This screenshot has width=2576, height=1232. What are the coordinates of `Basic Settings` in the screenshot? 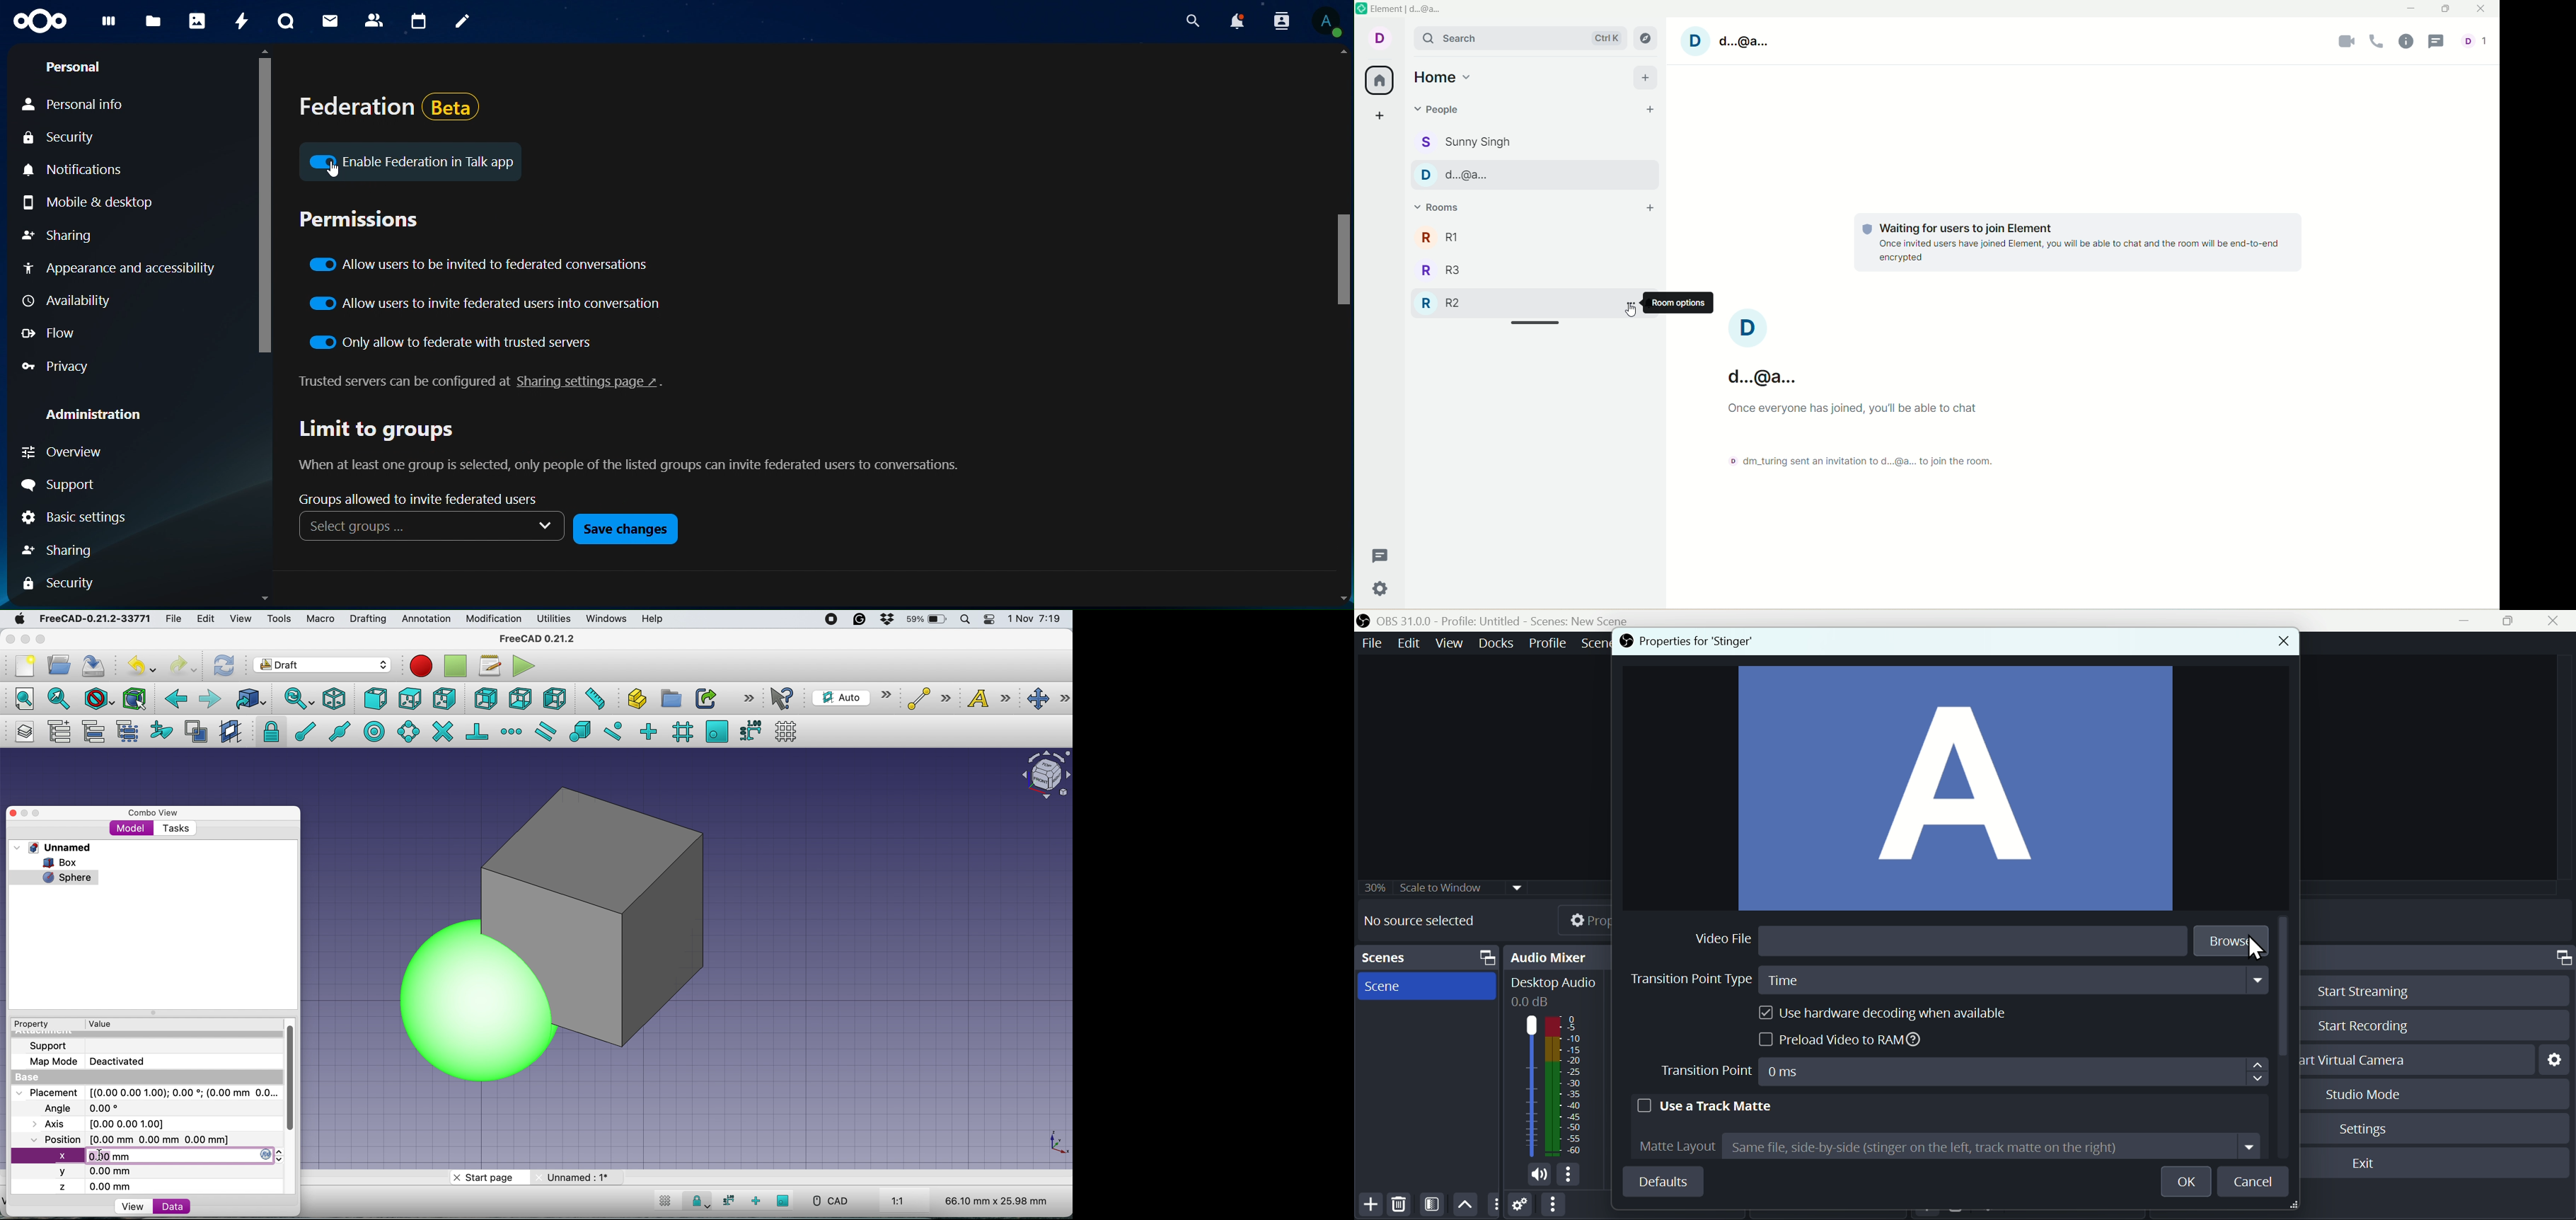 It's located at (73, 517).